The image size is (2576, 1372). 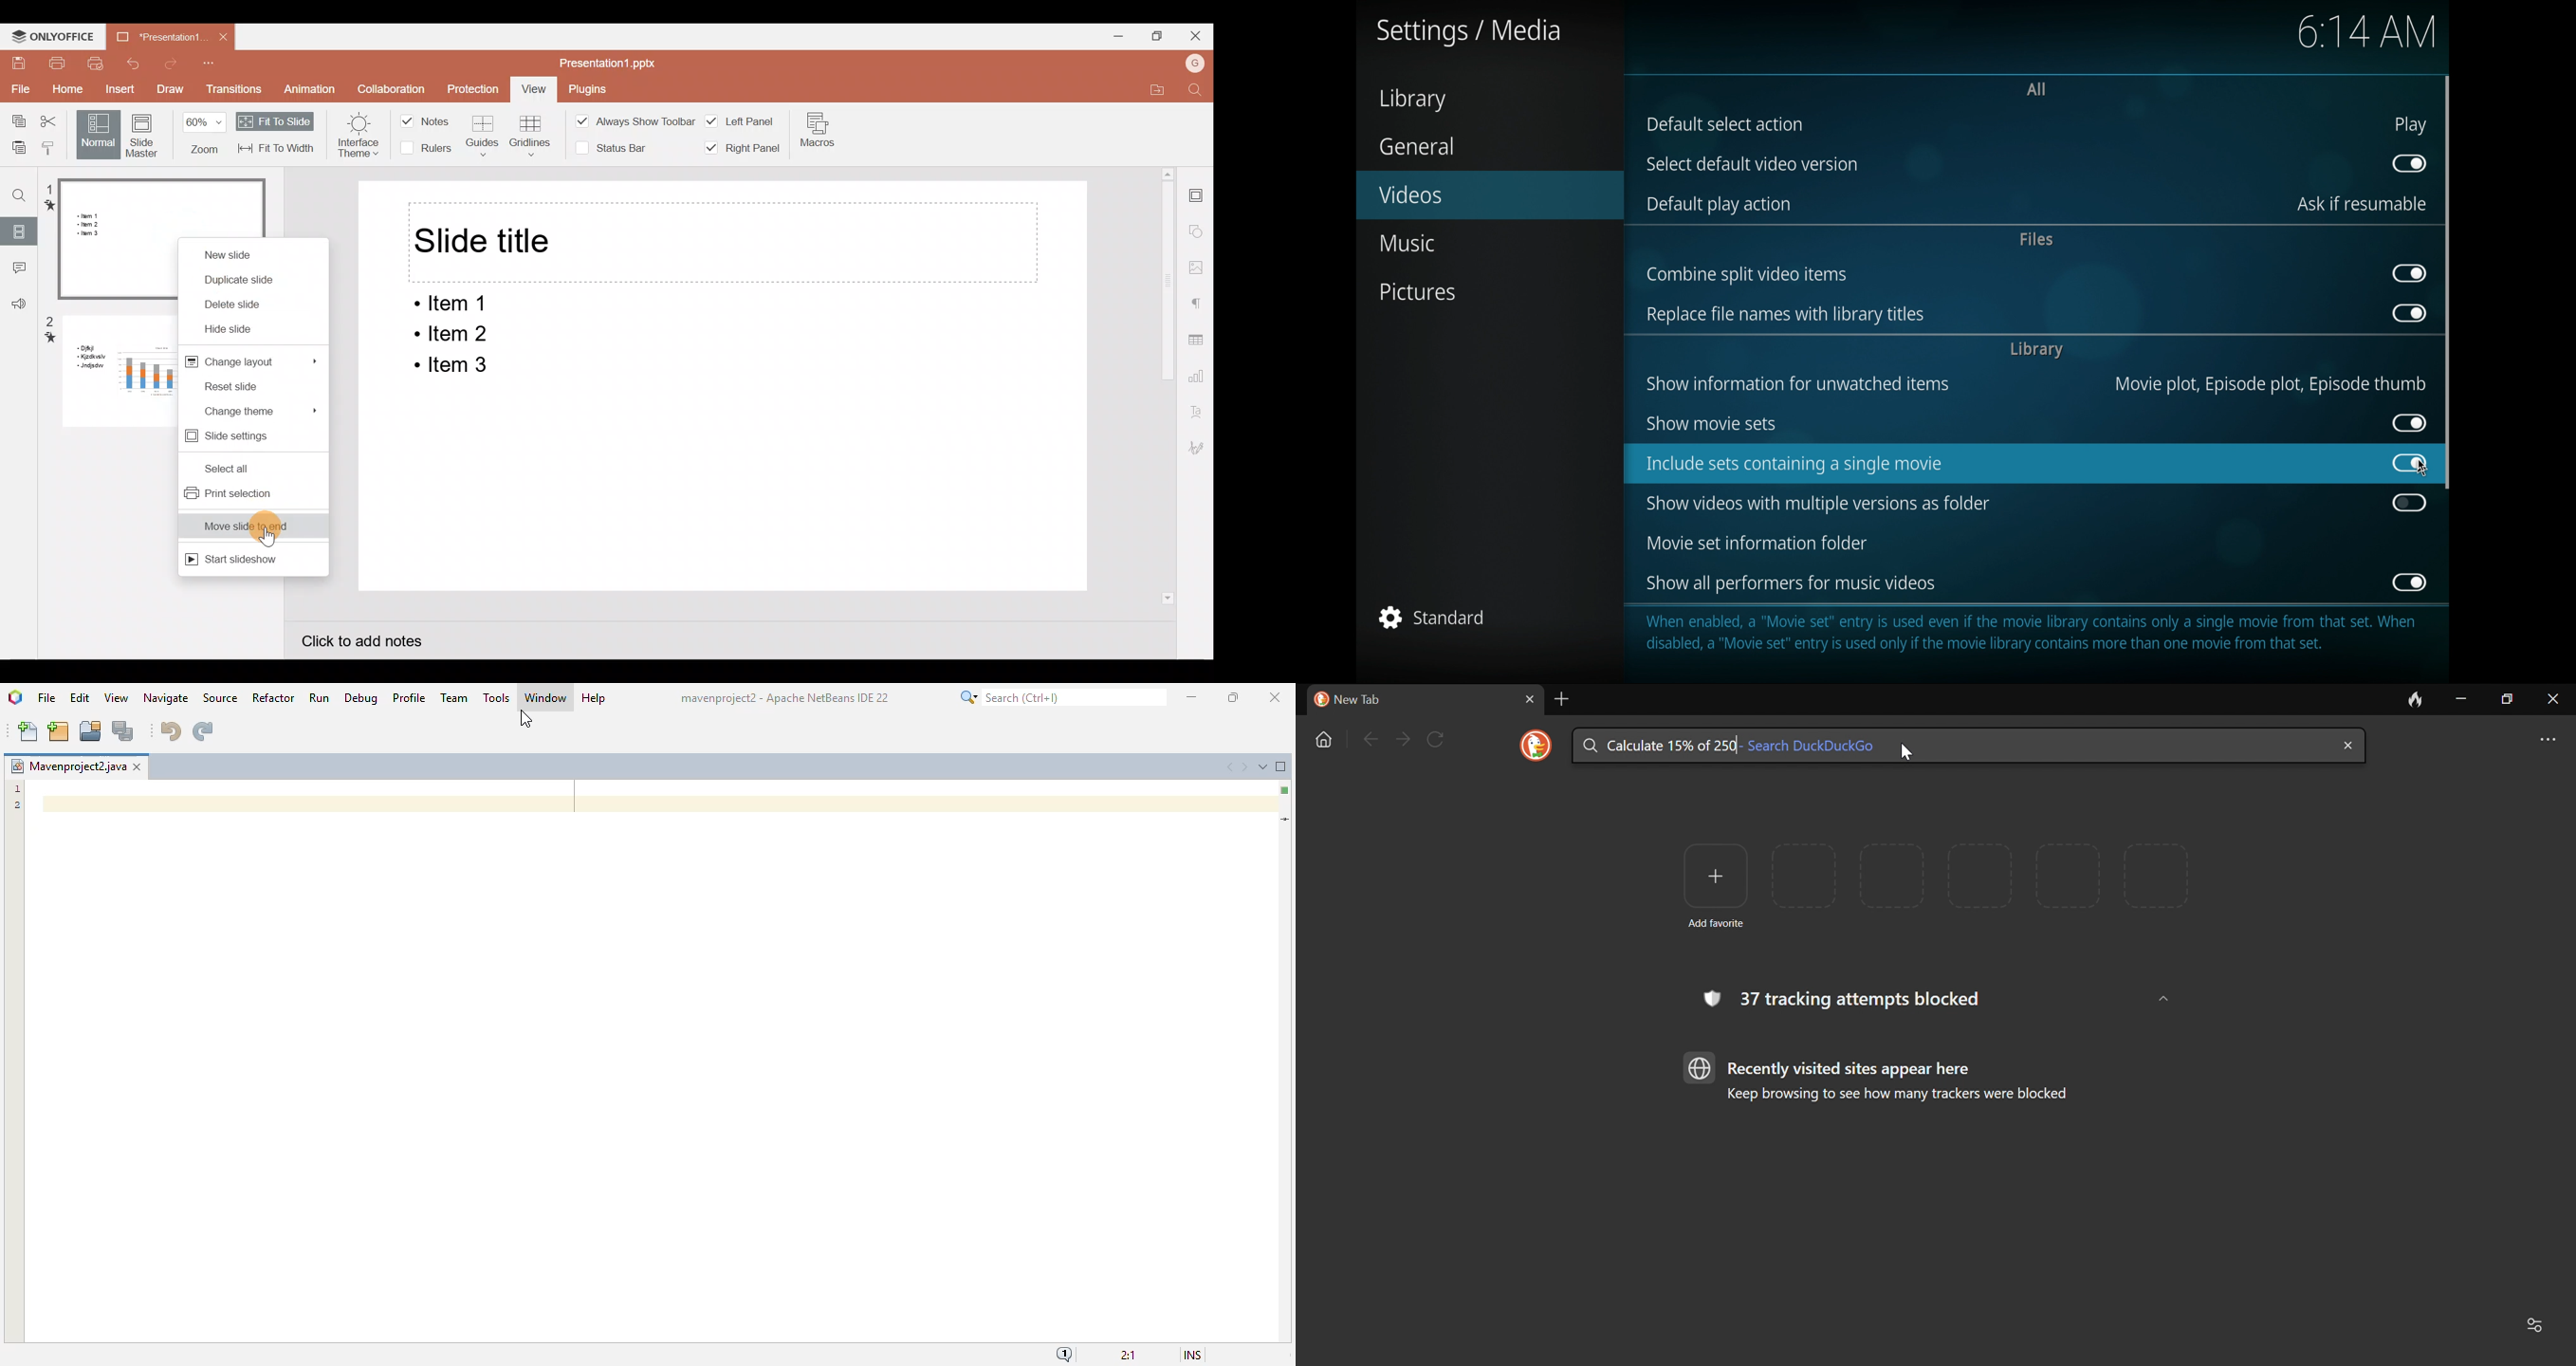 What do you see at coordinates (267, 540) in the screenshot?
I see `Cursor on Move slide to end` at bounding box center [267, 540].